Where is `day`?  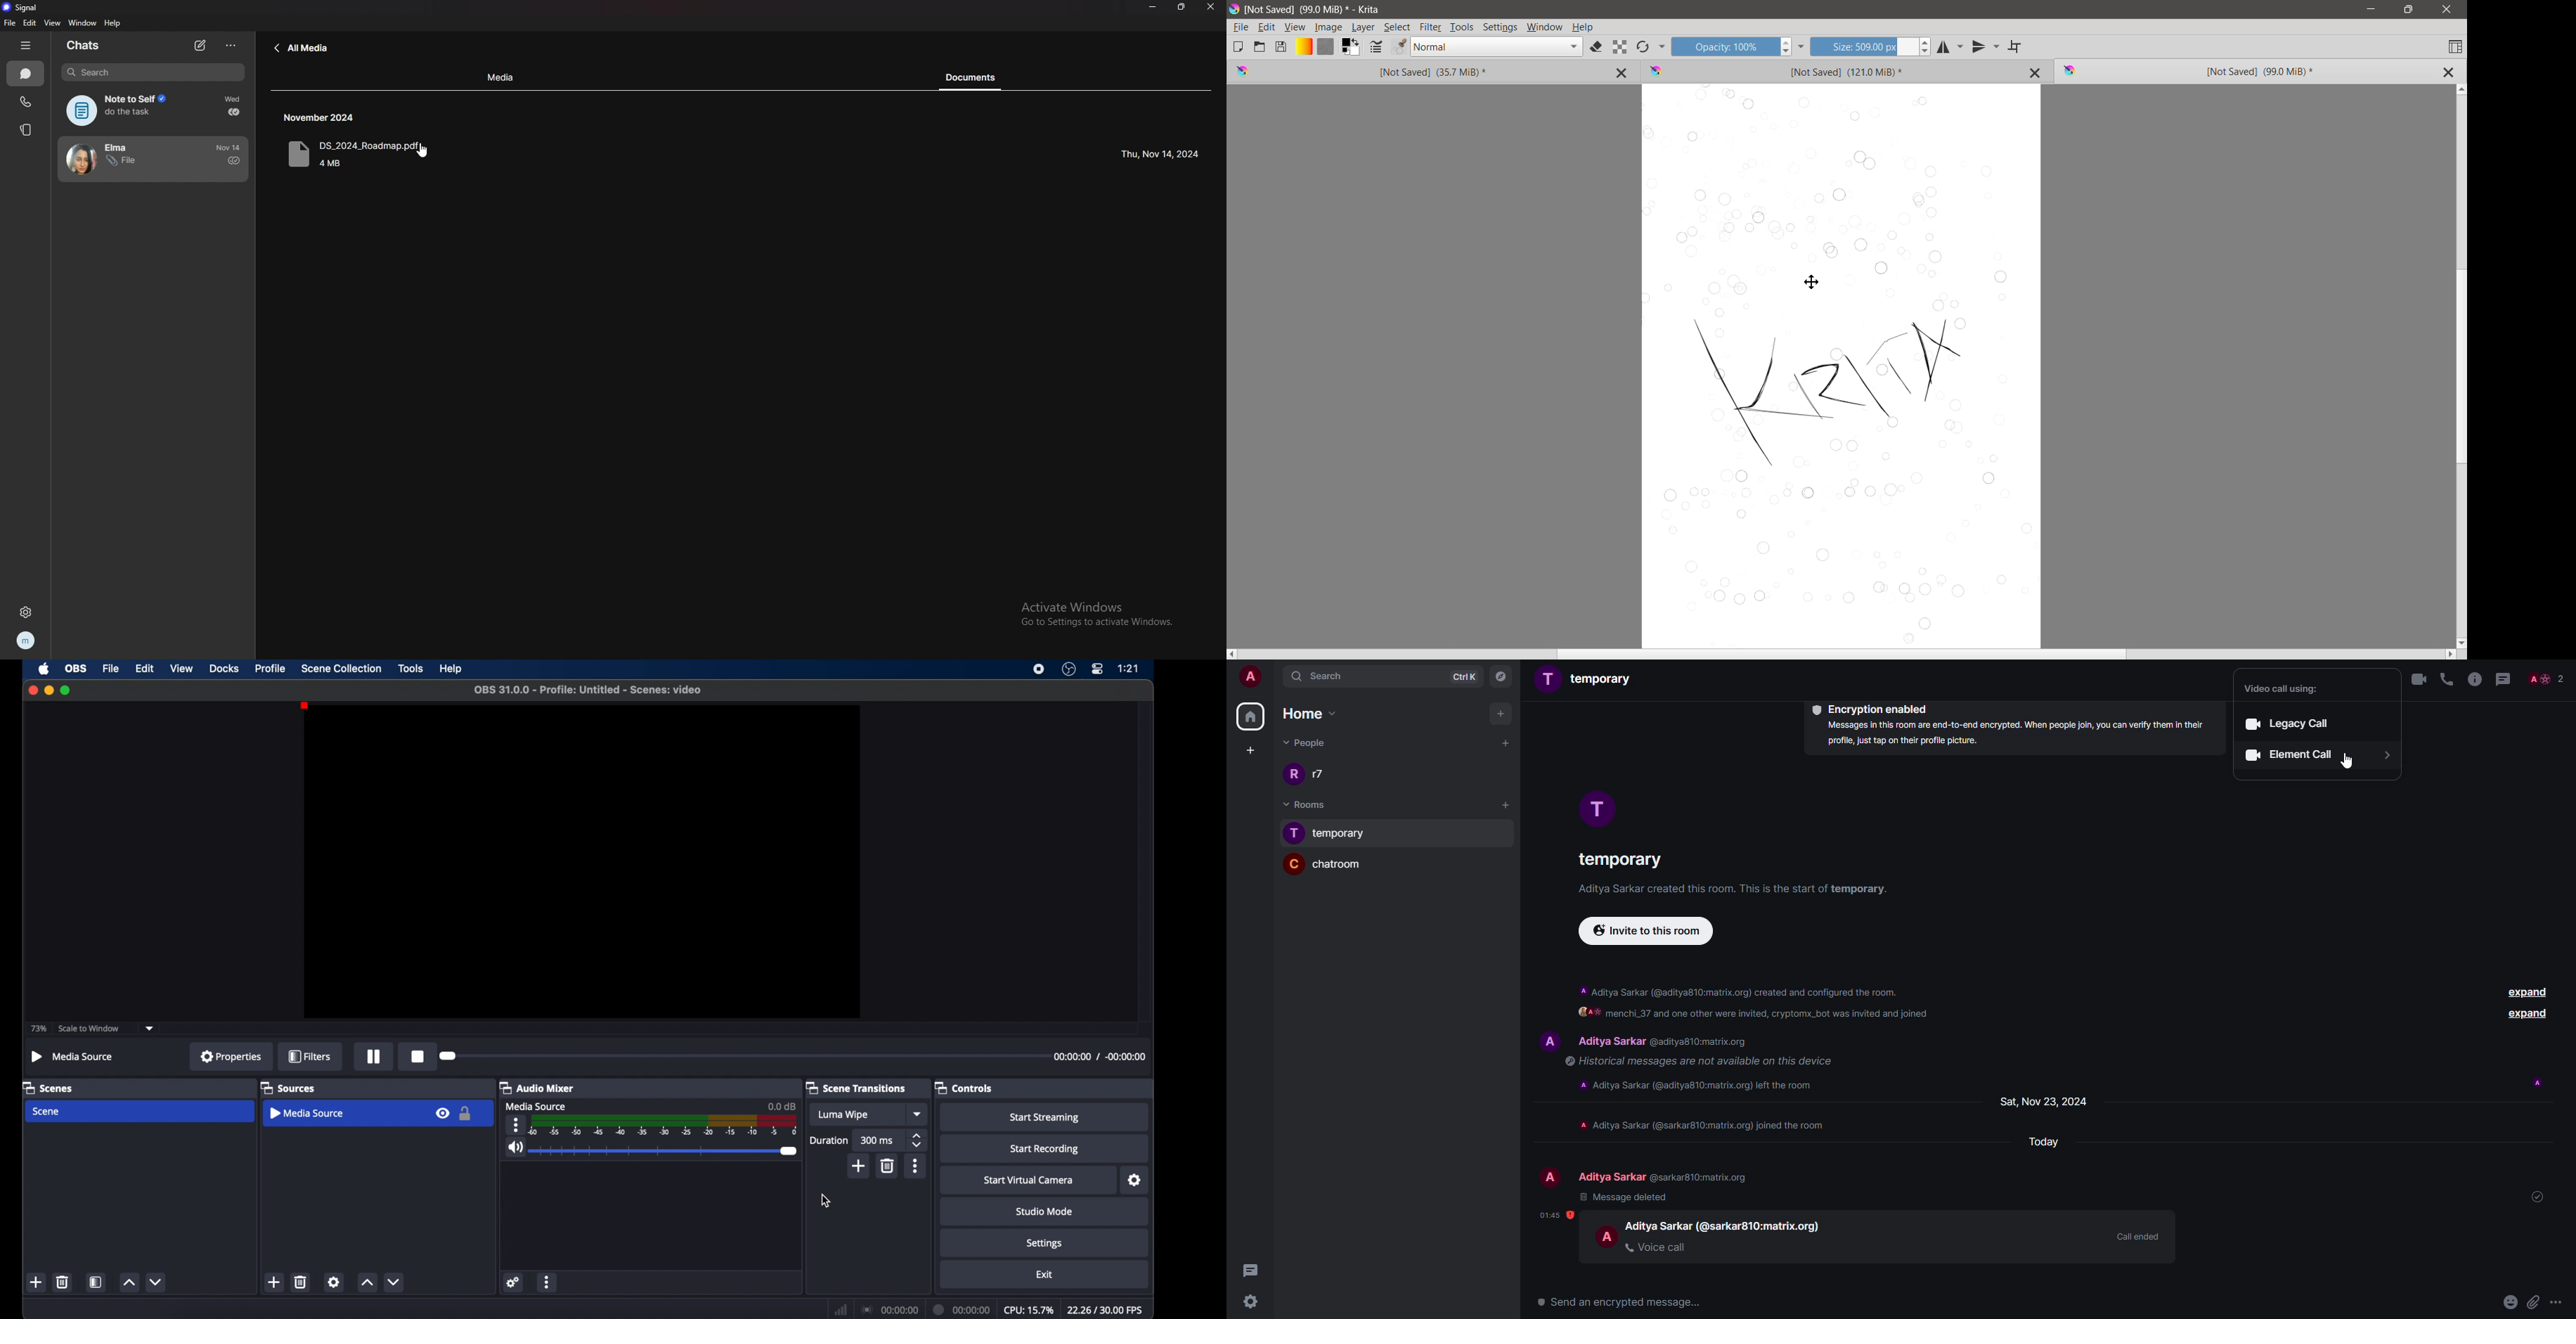 day is located at coordinates (2040, 1141).